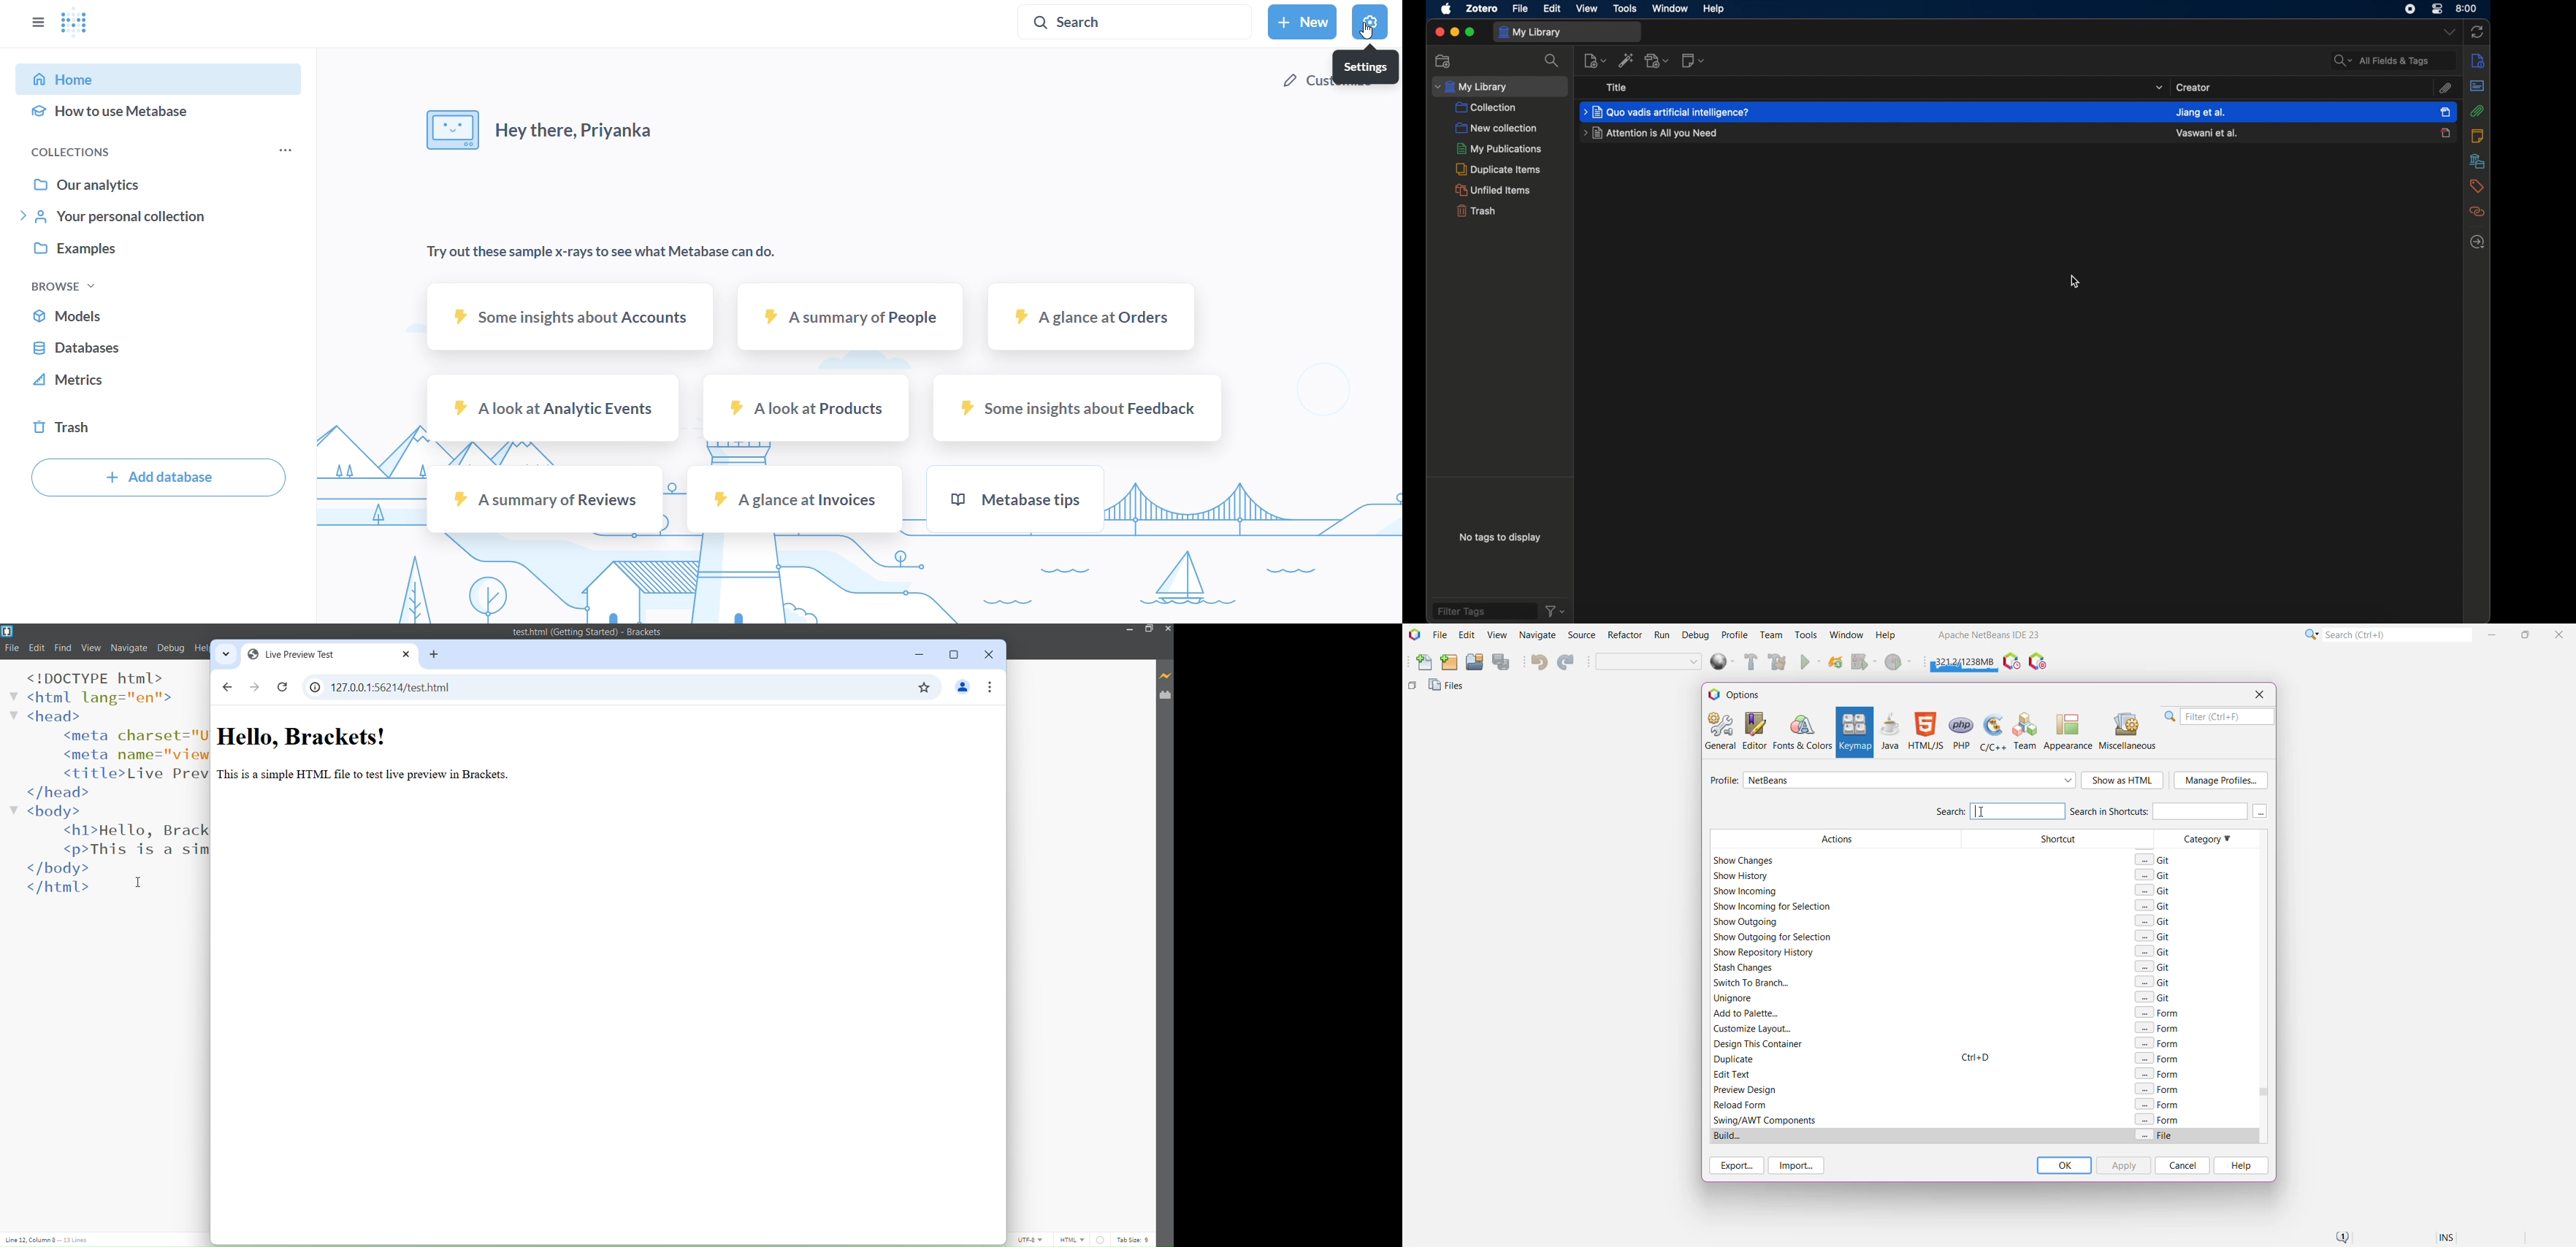  Describe the element at coordinates (90, 649) in the screenshot. I see `View` at that location.